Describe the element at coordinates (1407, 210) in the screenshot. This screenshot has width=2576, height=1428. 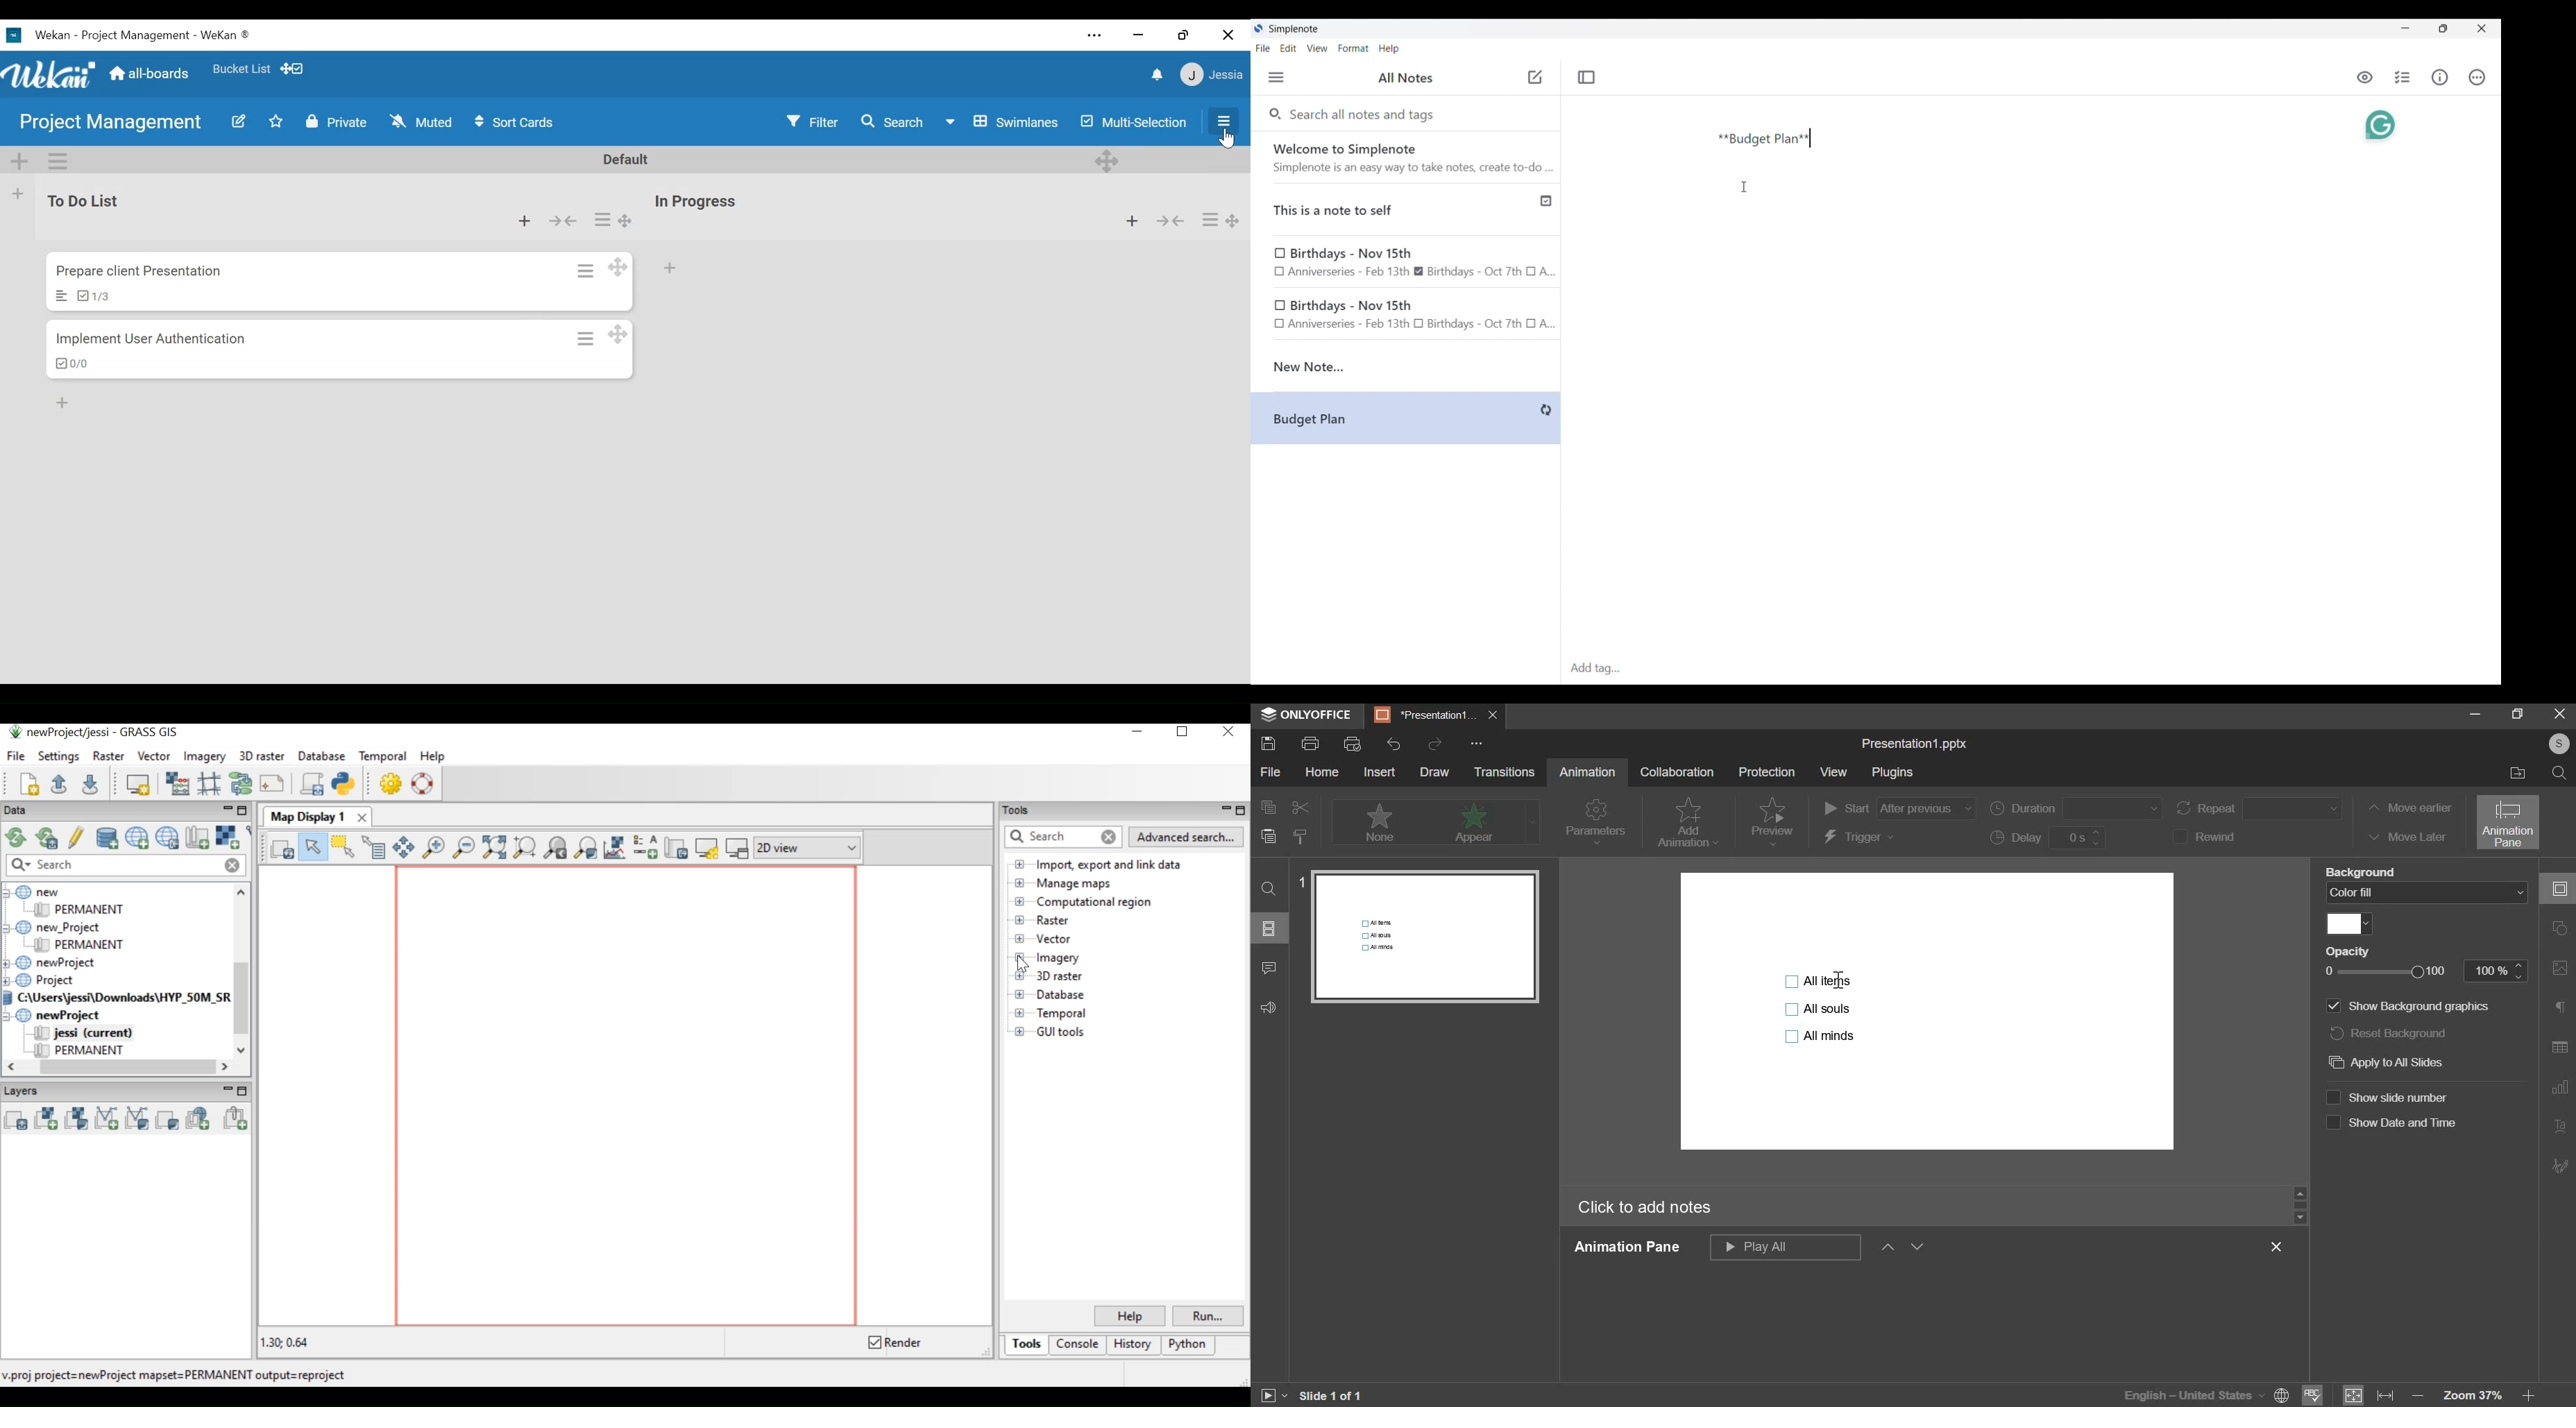
I see `Published note indicated by check icon` at that location.